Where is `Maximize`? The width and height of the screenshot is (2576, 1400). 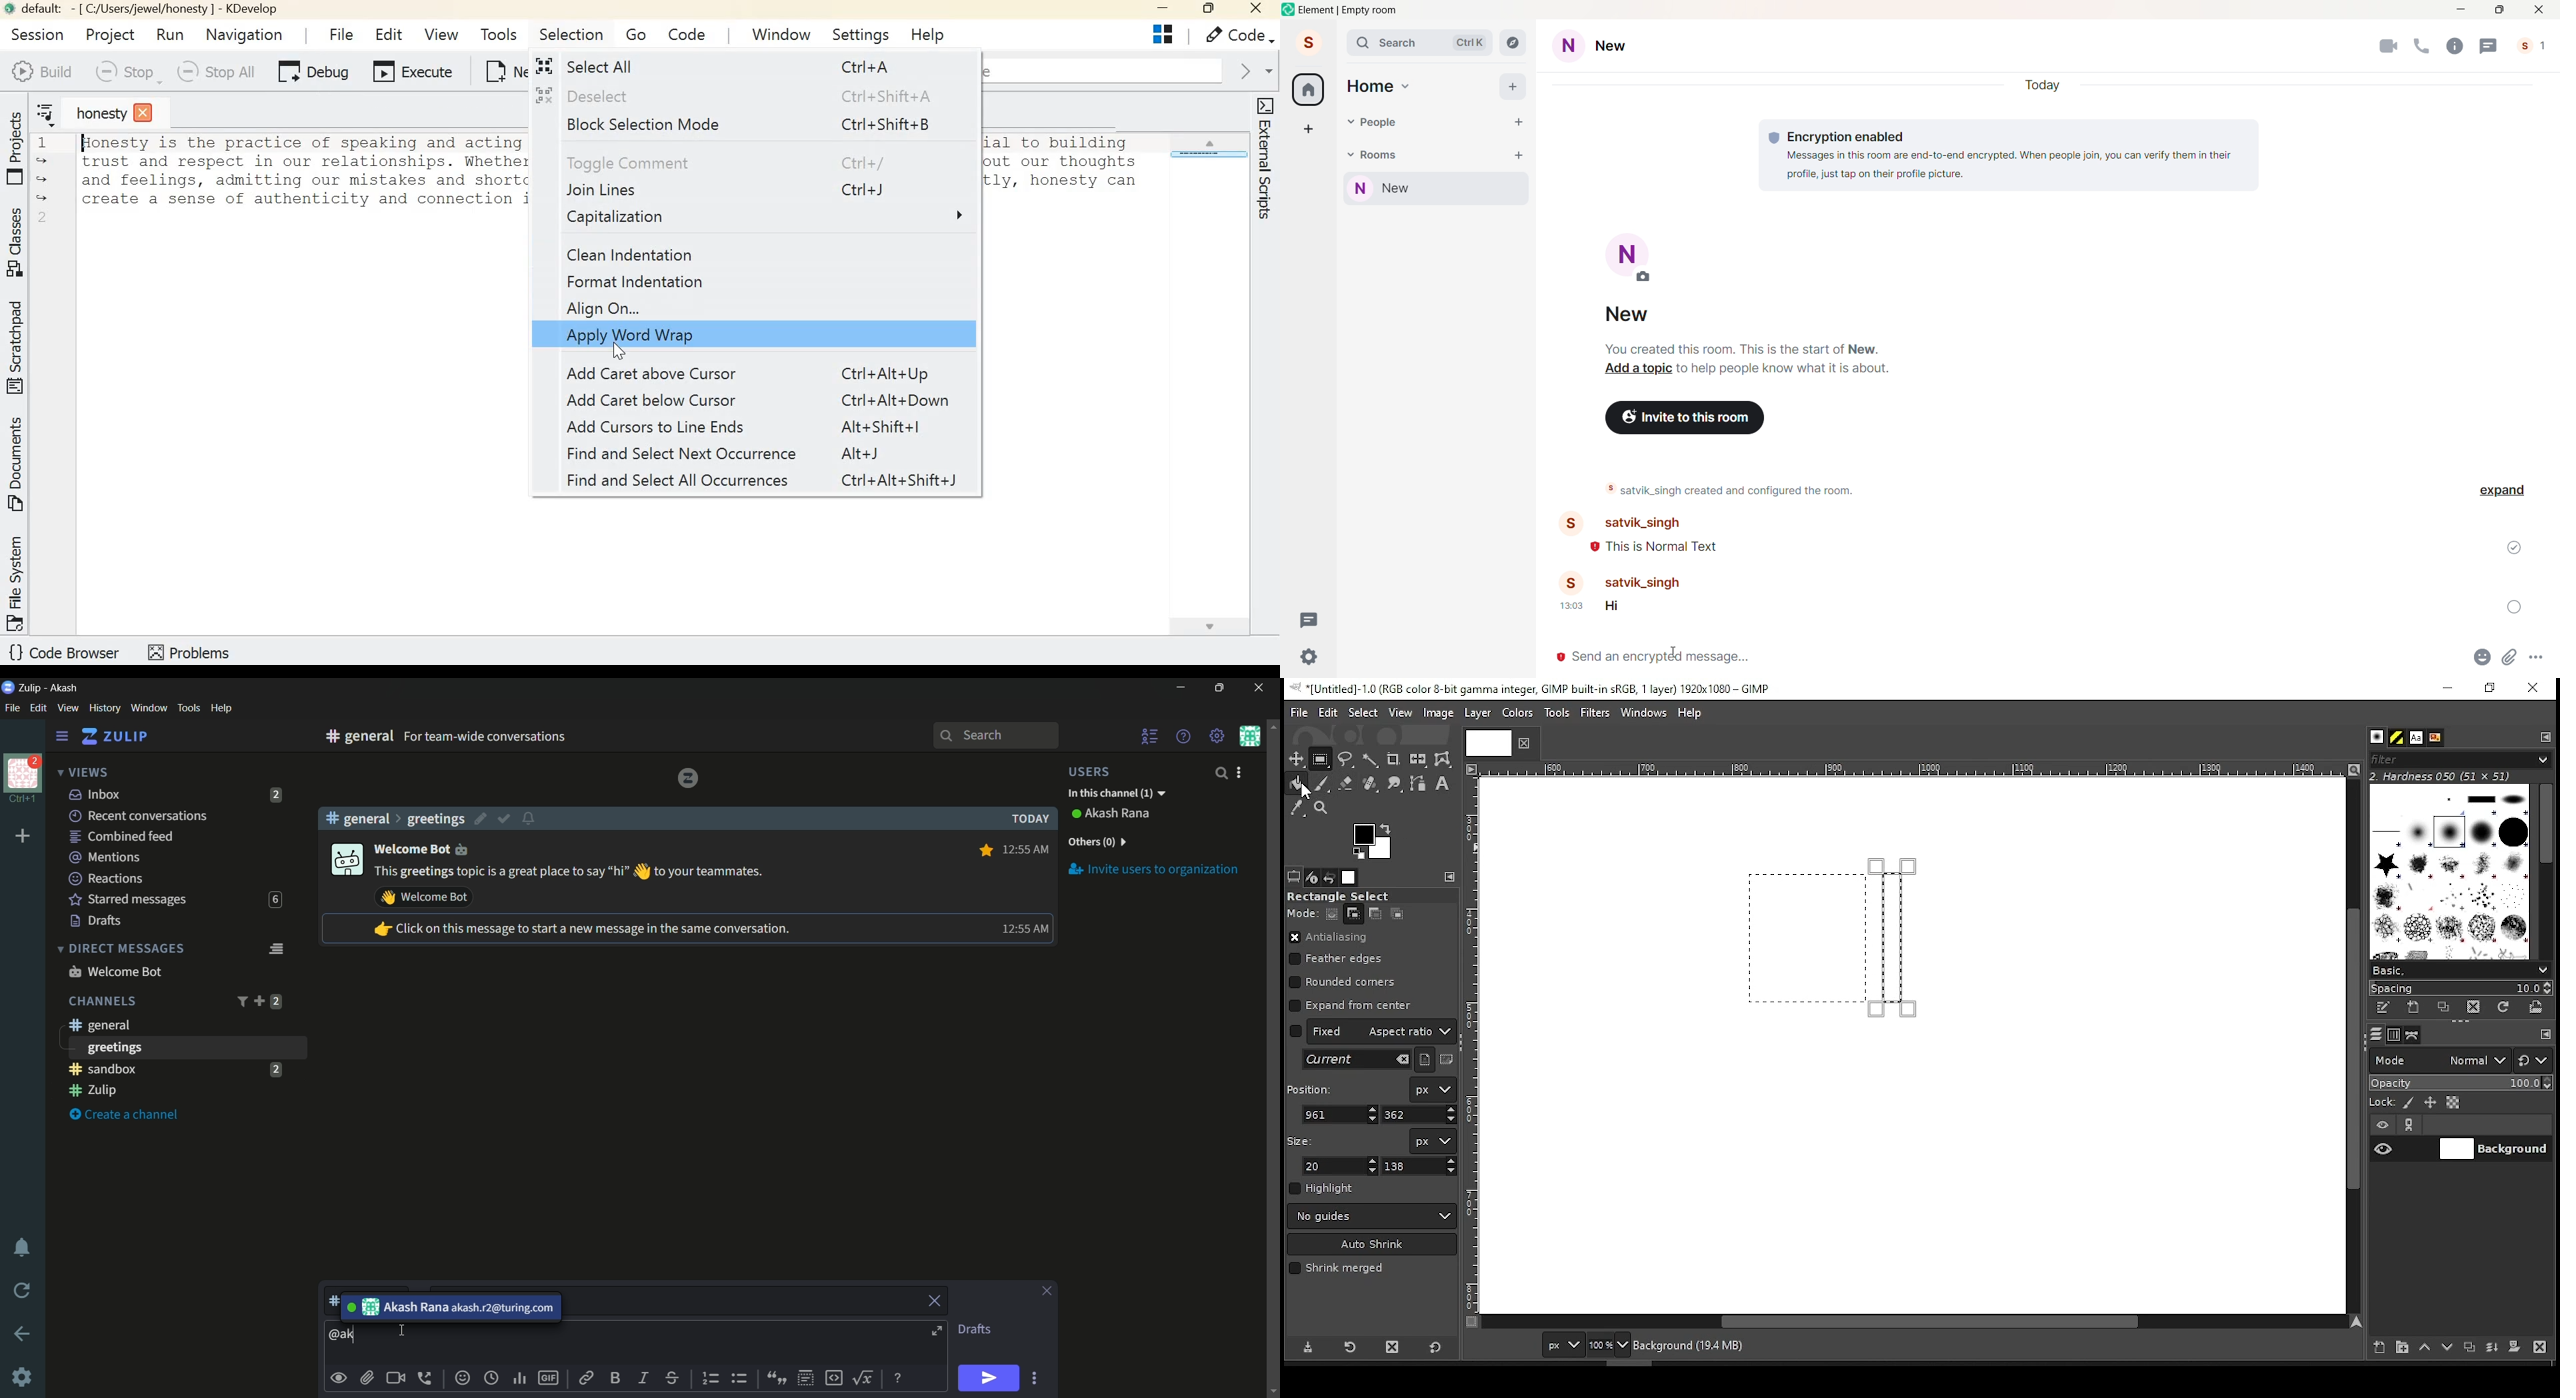 Maximize is located at coordinates (2499, 10).